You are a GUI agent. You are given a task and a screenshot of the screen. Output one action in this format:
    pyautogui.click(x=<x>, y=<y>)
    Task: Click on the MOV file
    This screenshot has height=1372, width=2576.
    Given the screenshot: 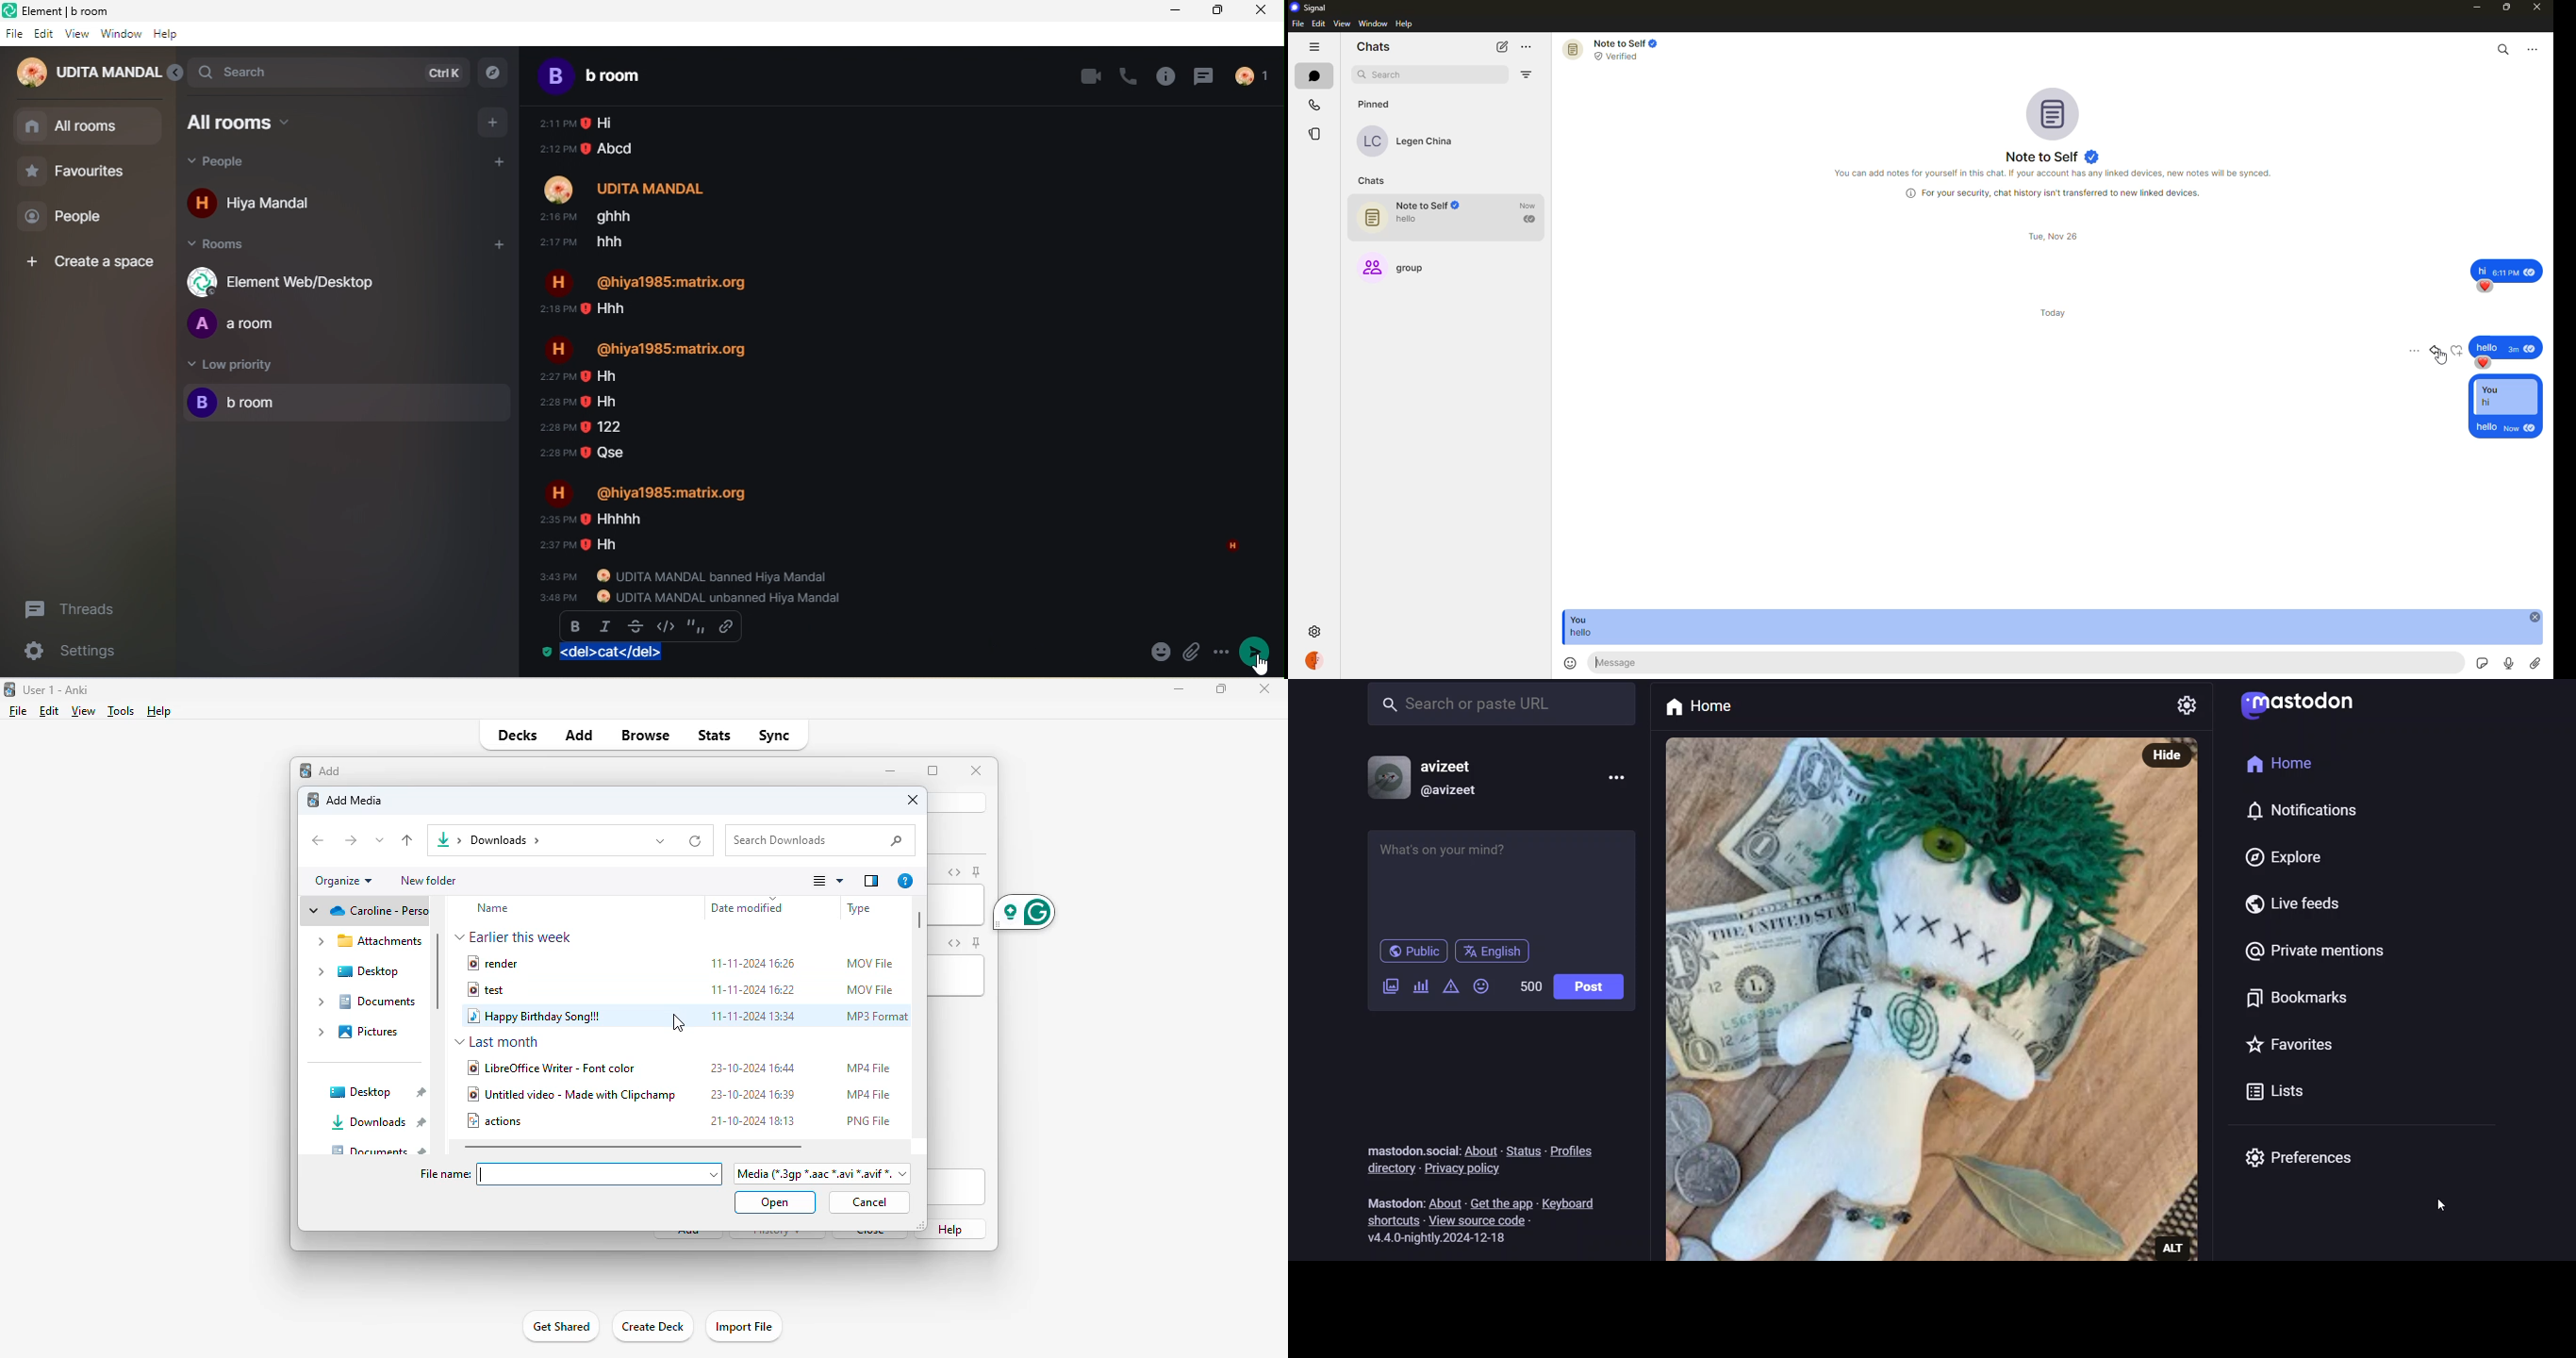 What is the action you would take?
    pyautogui.click(x=869, y=990)
    